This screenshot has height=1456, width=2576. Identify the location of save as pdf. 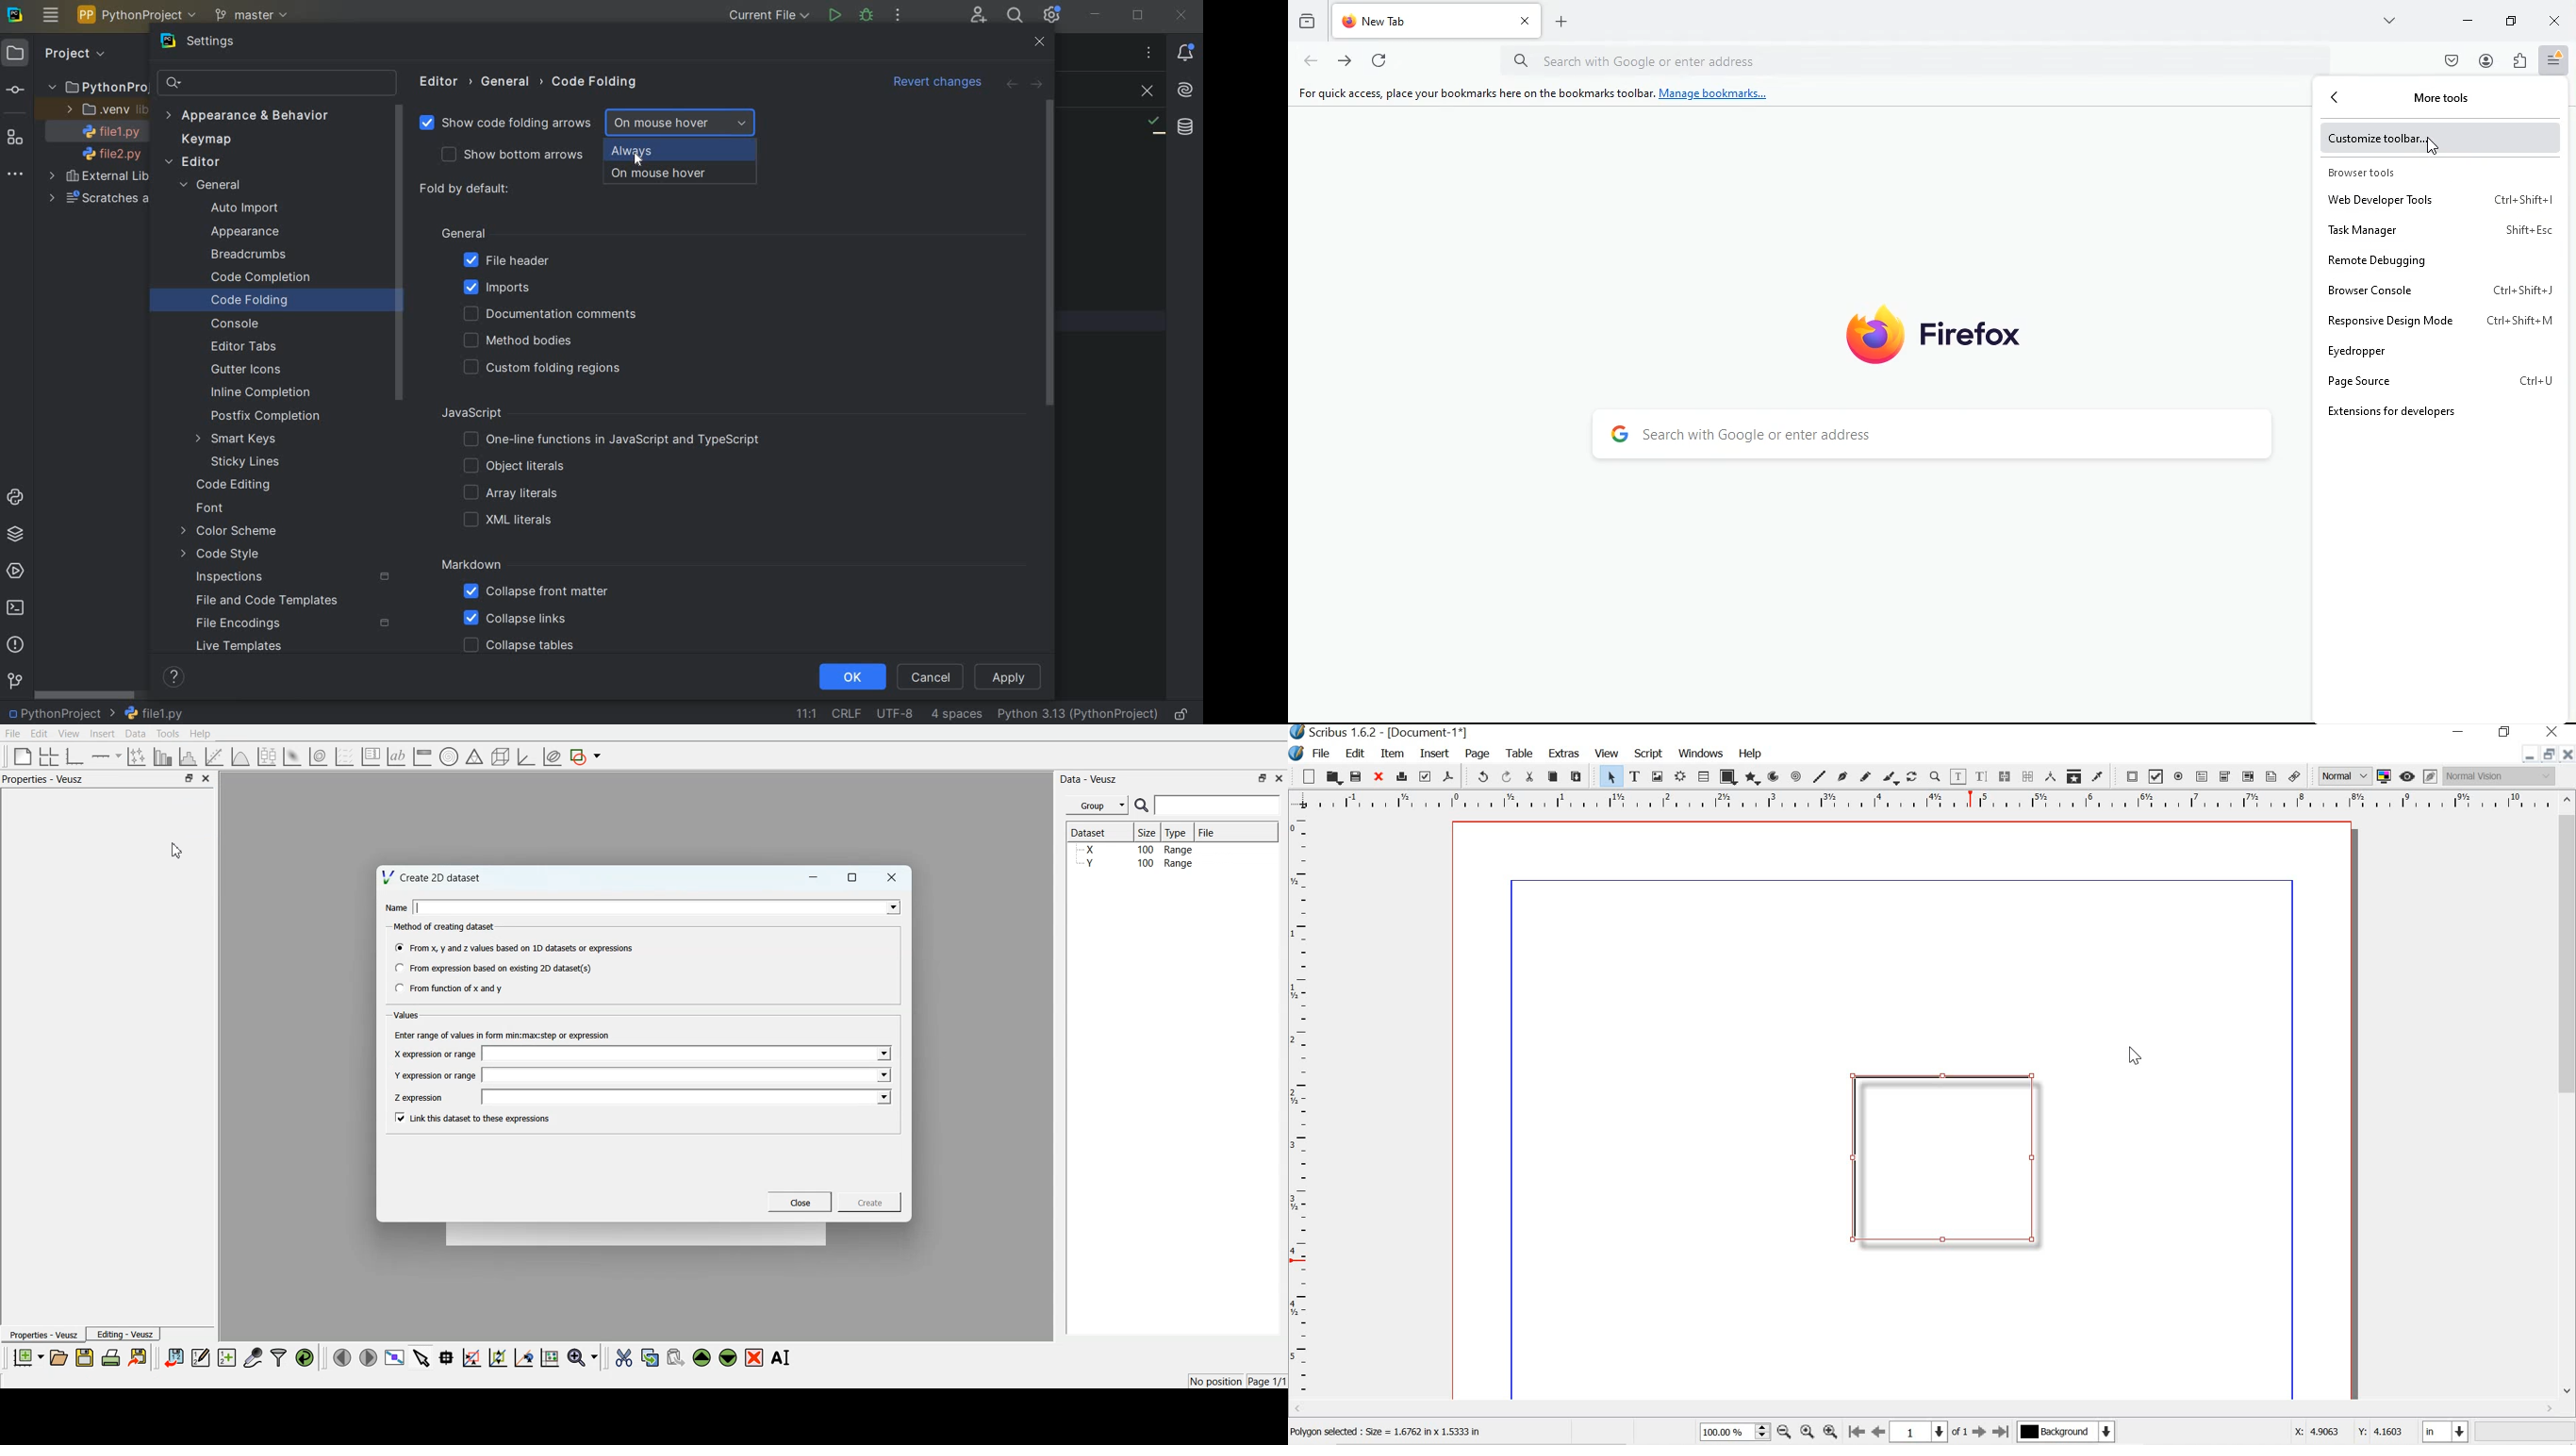
(1448, 776).